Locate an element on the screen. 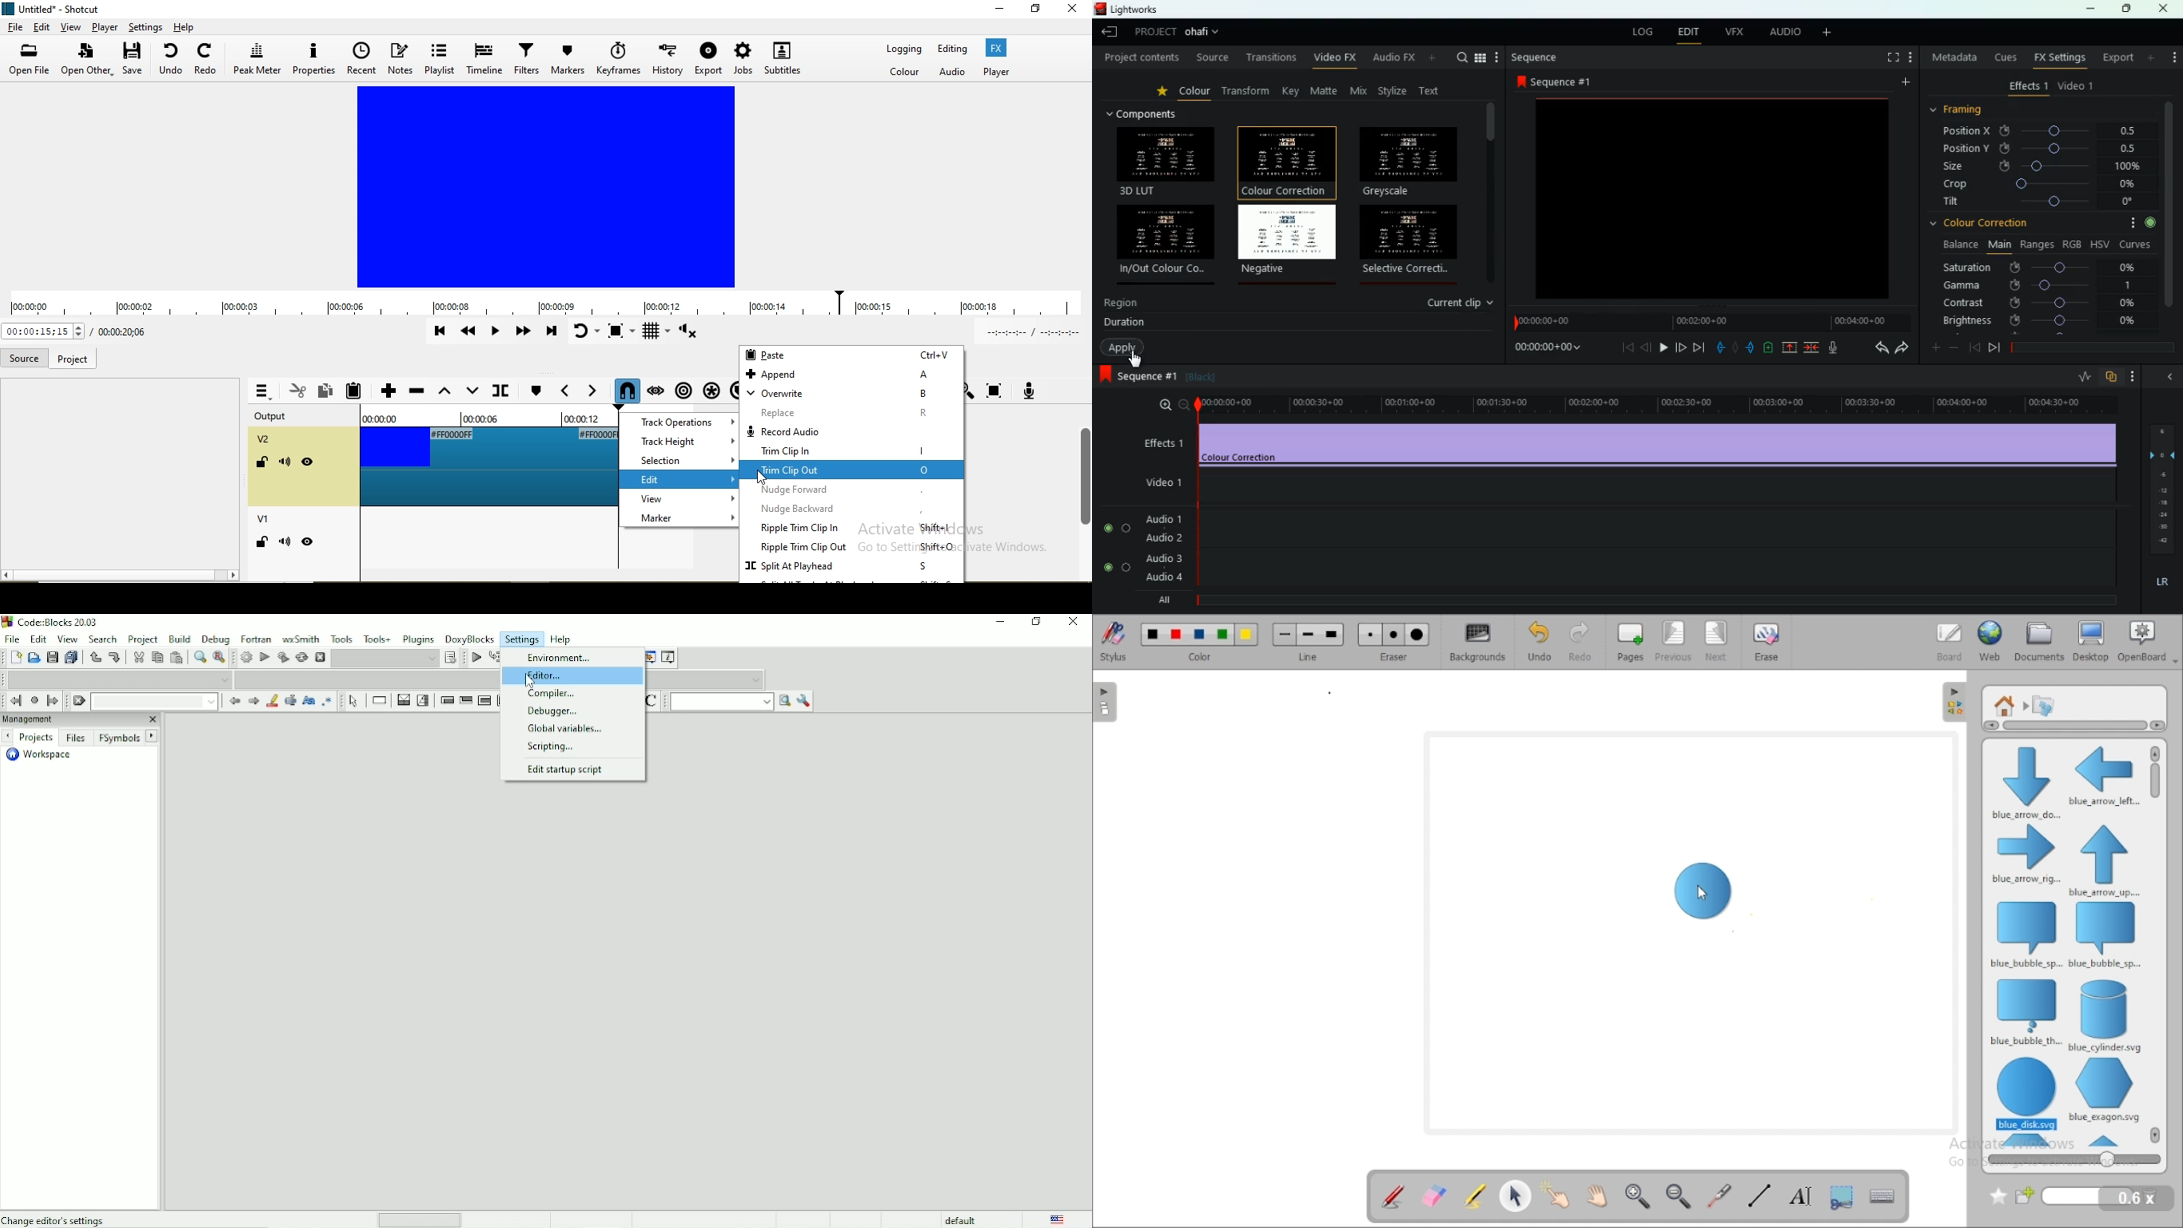 The image size is (2184, 1232). help is located at coordinates (185, 26).